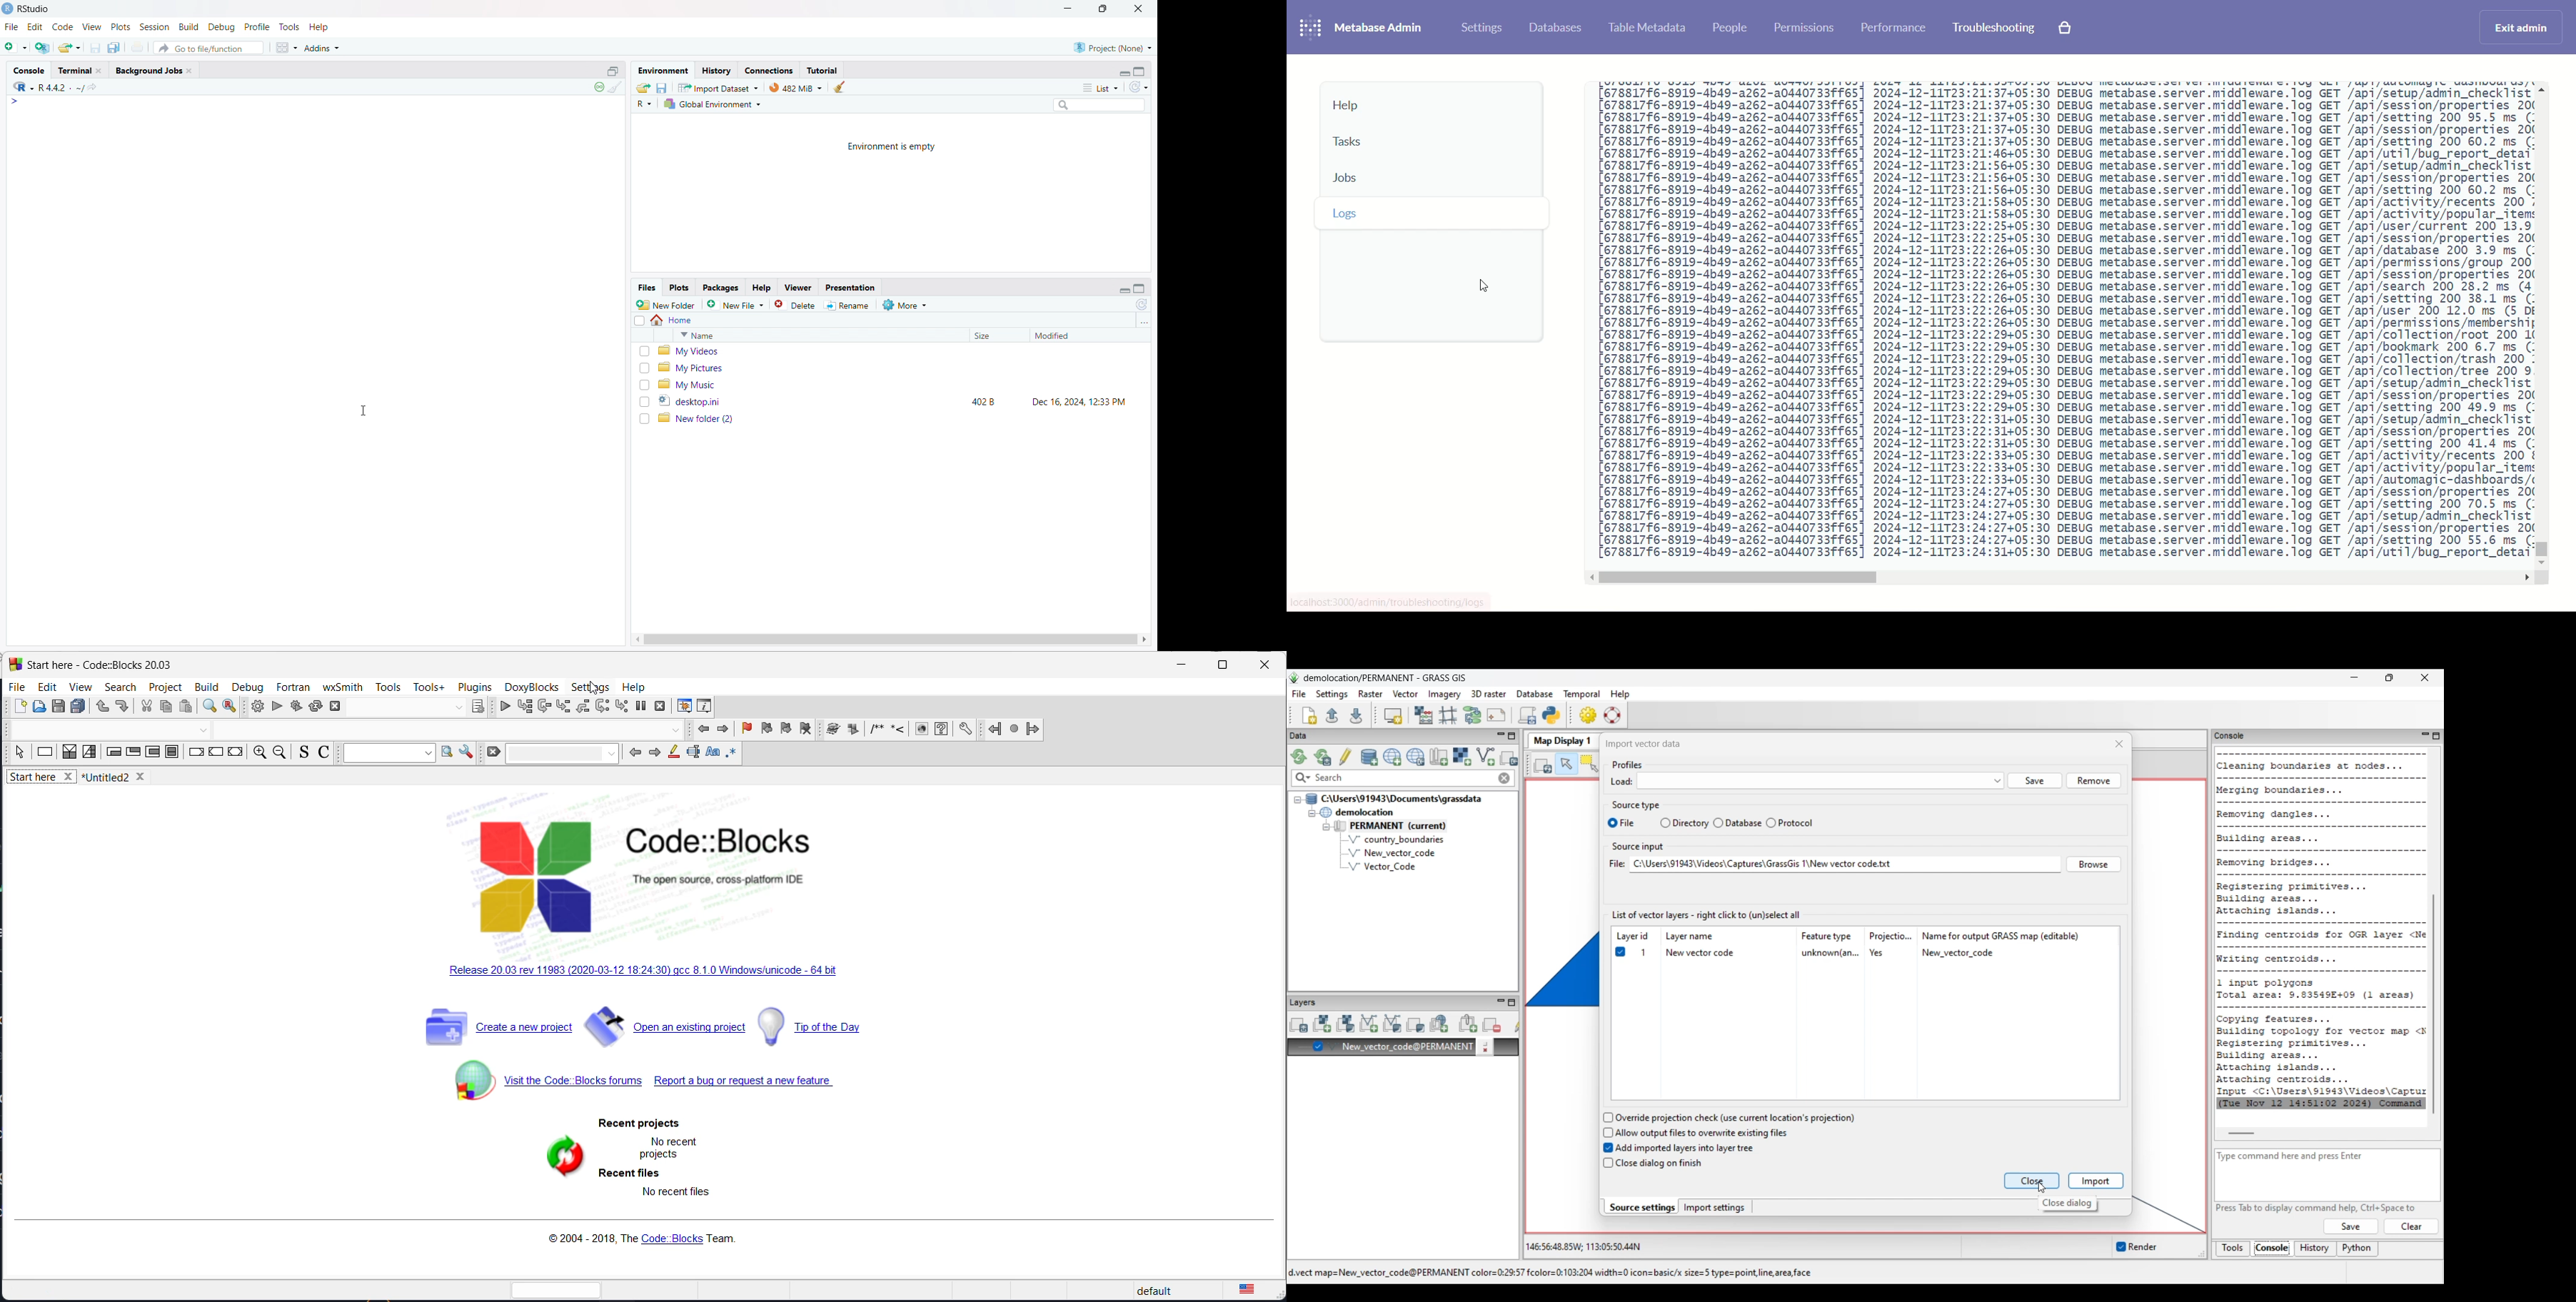  What do you see at coordinates (1430, 216) in the screenshot?
I see `logs` at bounding box center [1430, 216].